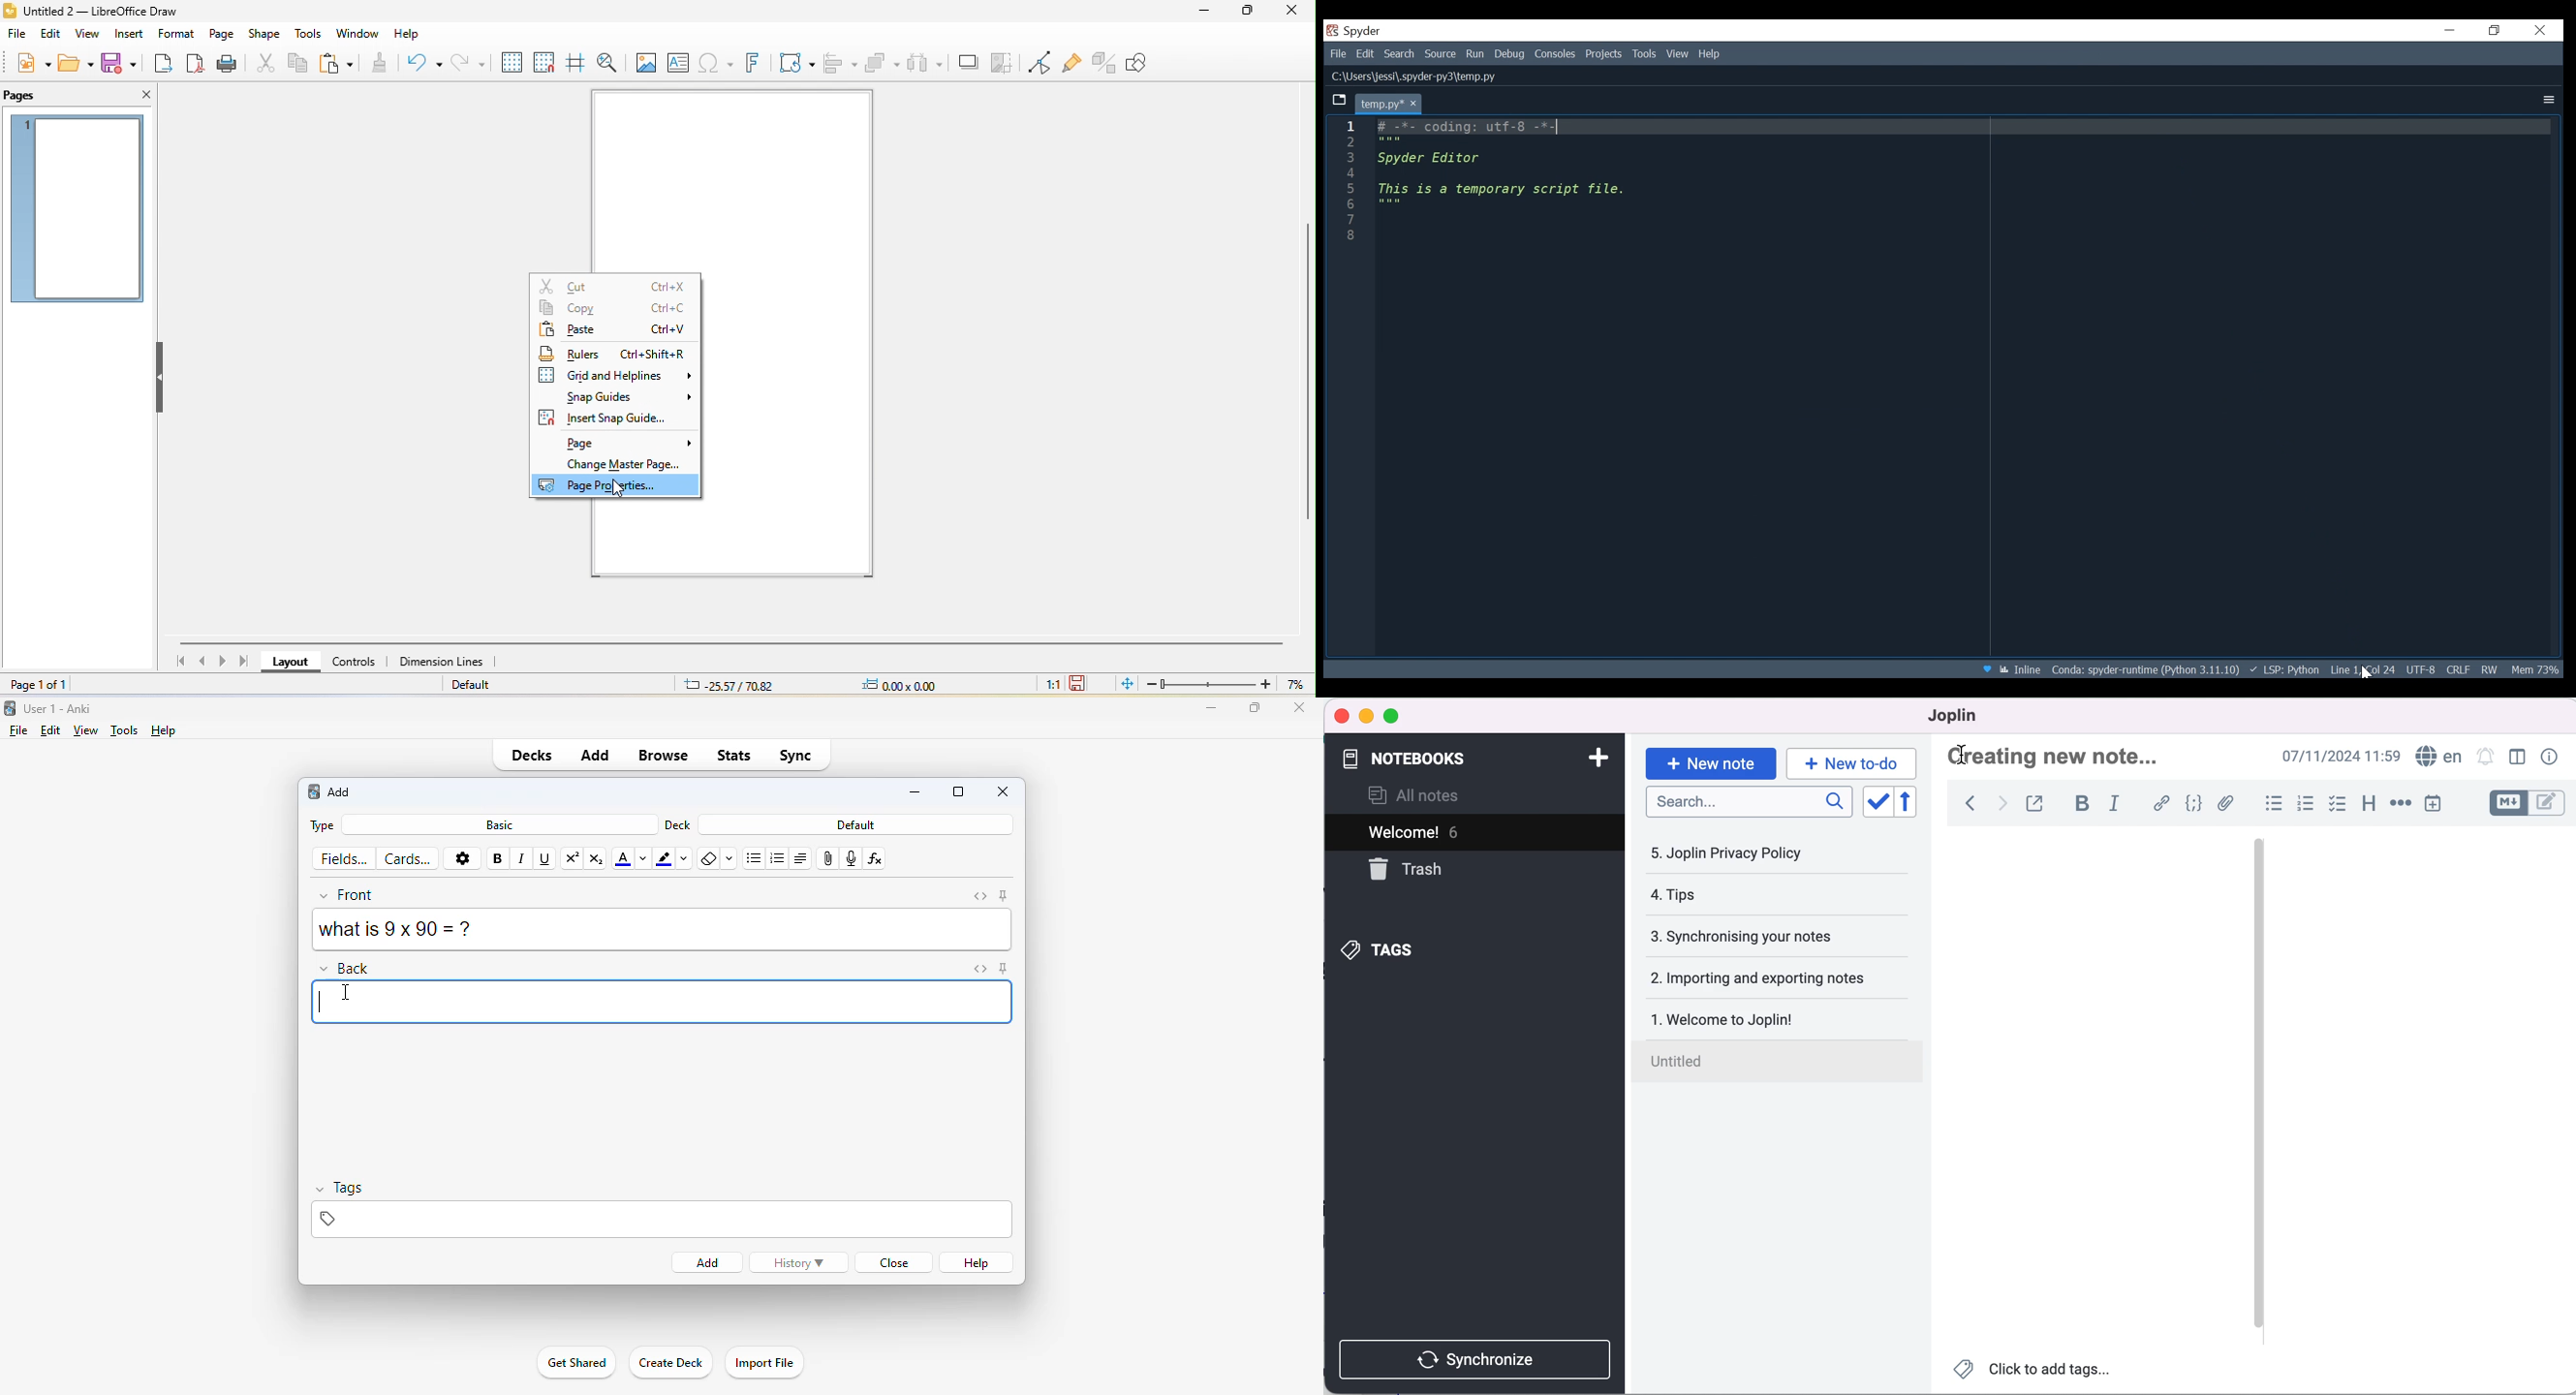 The width and height of the screenshot is (2576, 1400). What do you see at coordinates (53, 34) in the screenshot?
I see `edit` at bounding box center [53, 34].